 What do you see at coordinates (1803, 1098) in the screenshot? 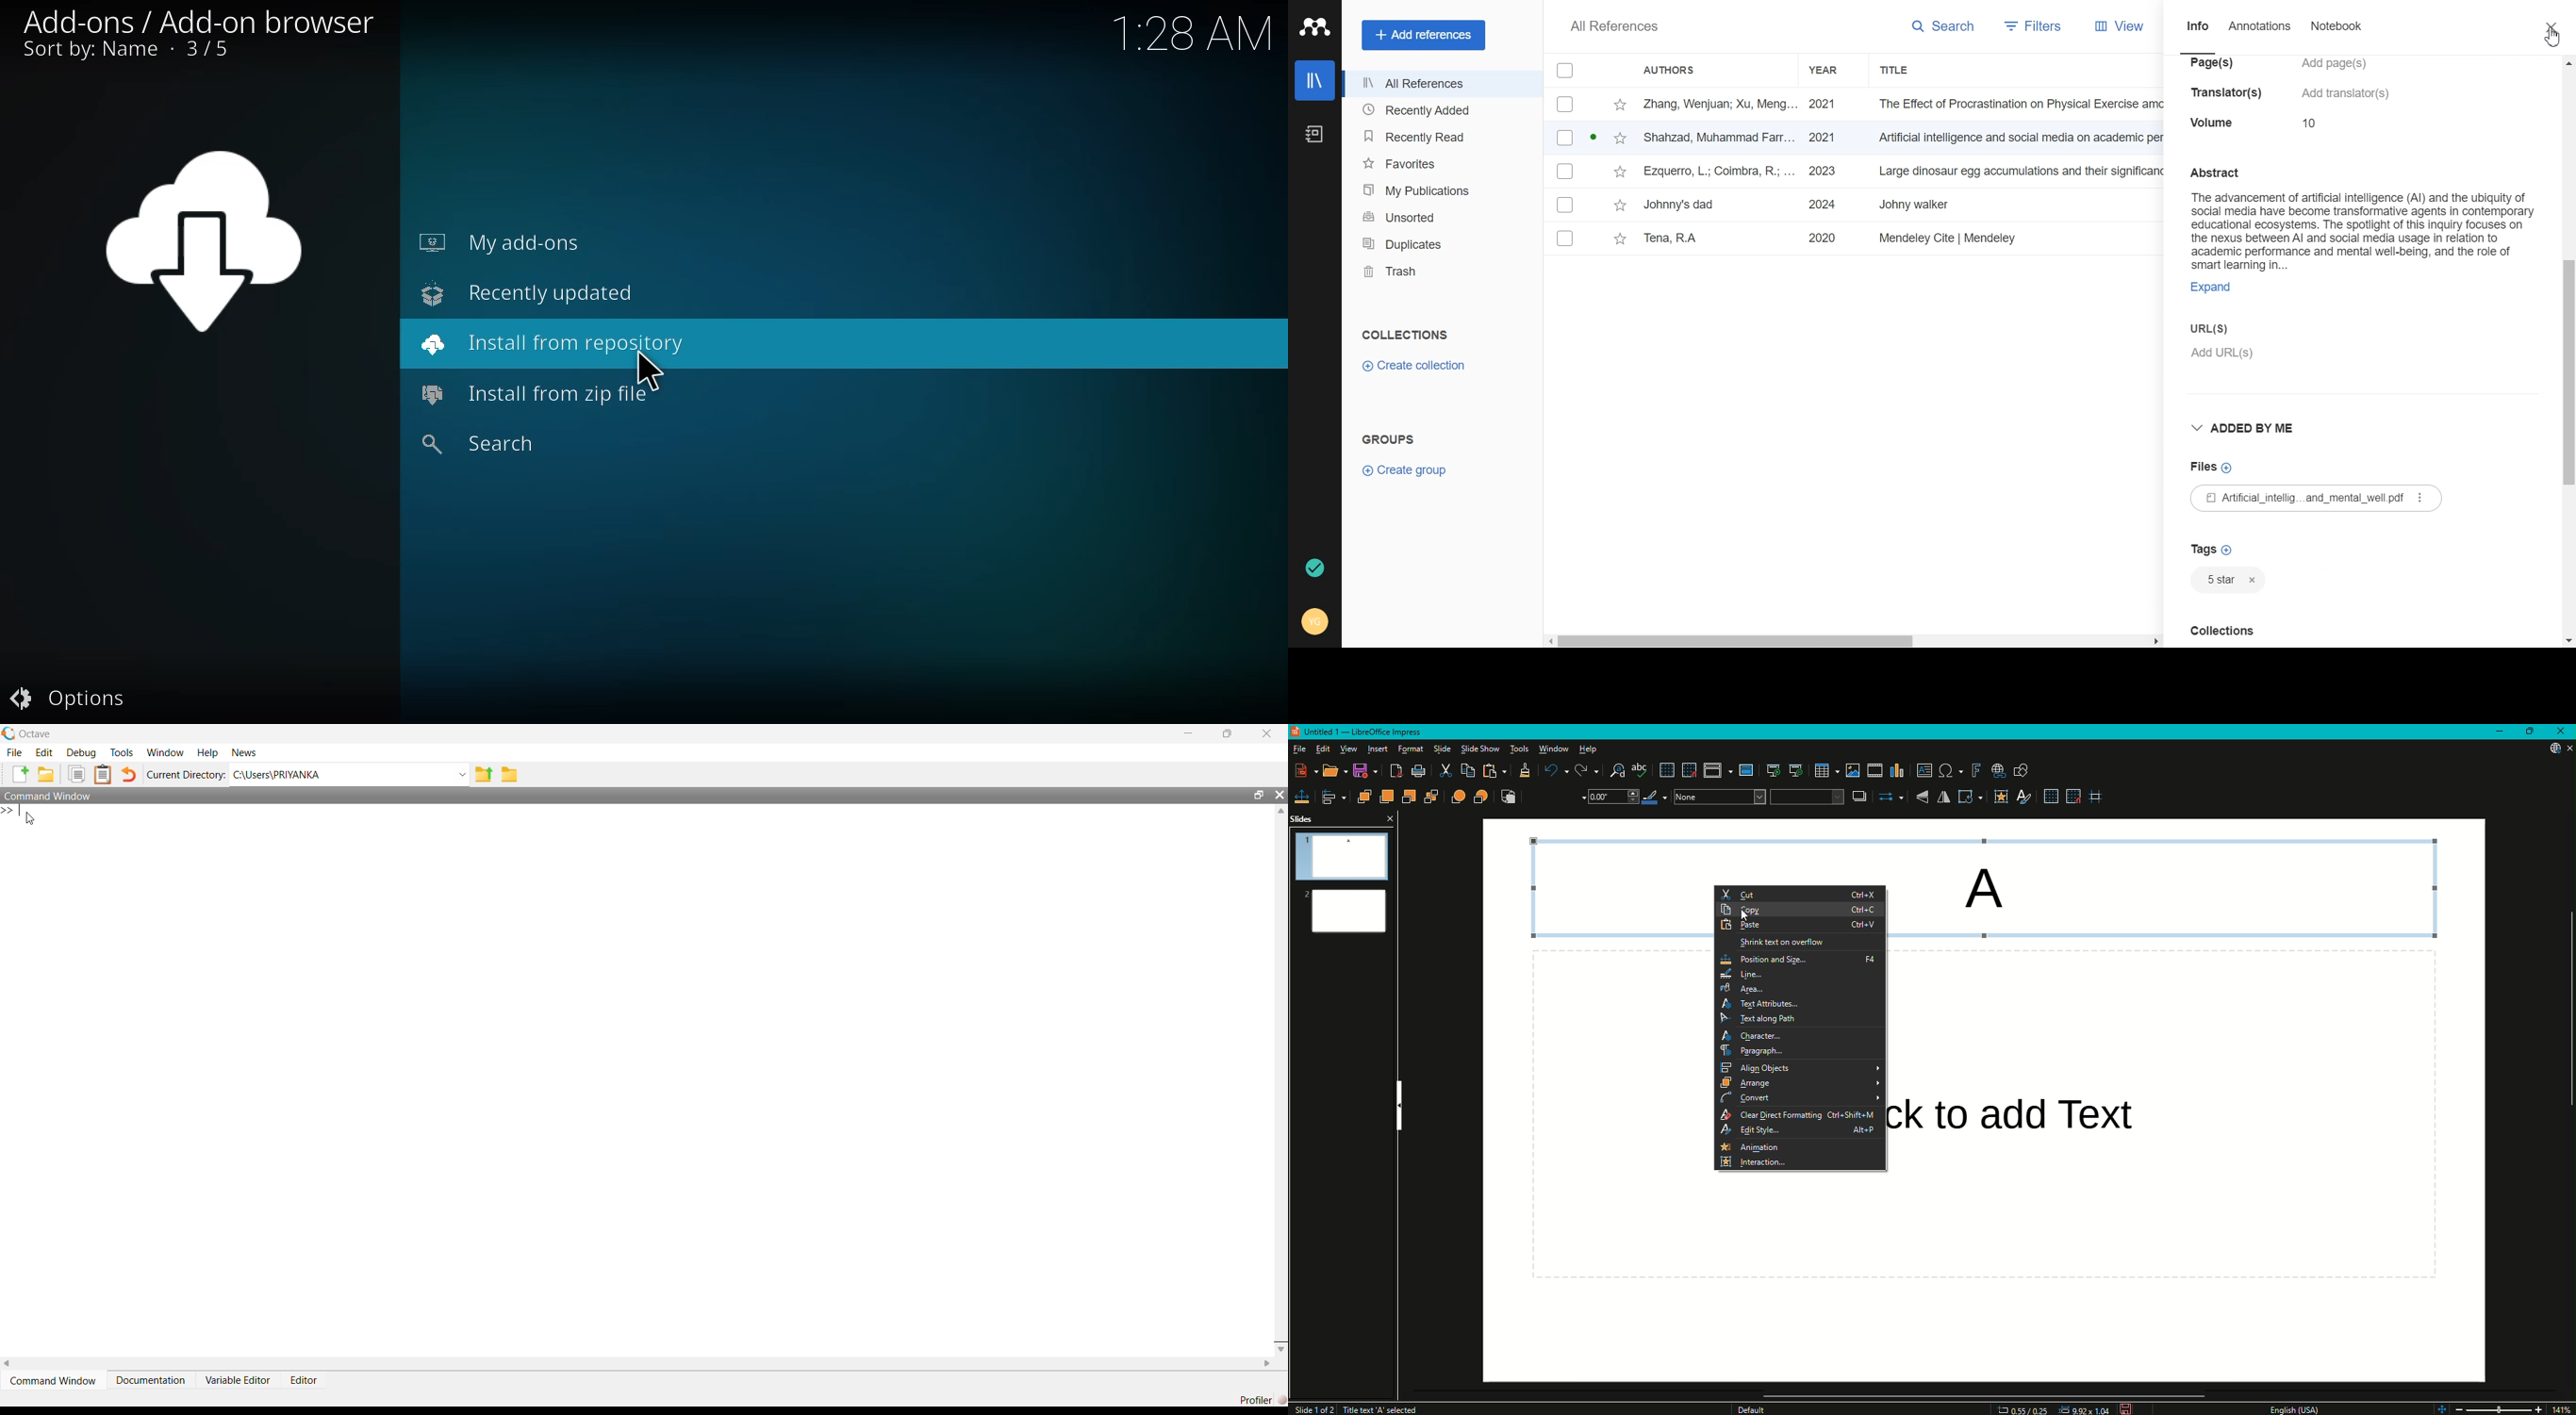
I see `Convert` at bounding box center [1803, 1098].